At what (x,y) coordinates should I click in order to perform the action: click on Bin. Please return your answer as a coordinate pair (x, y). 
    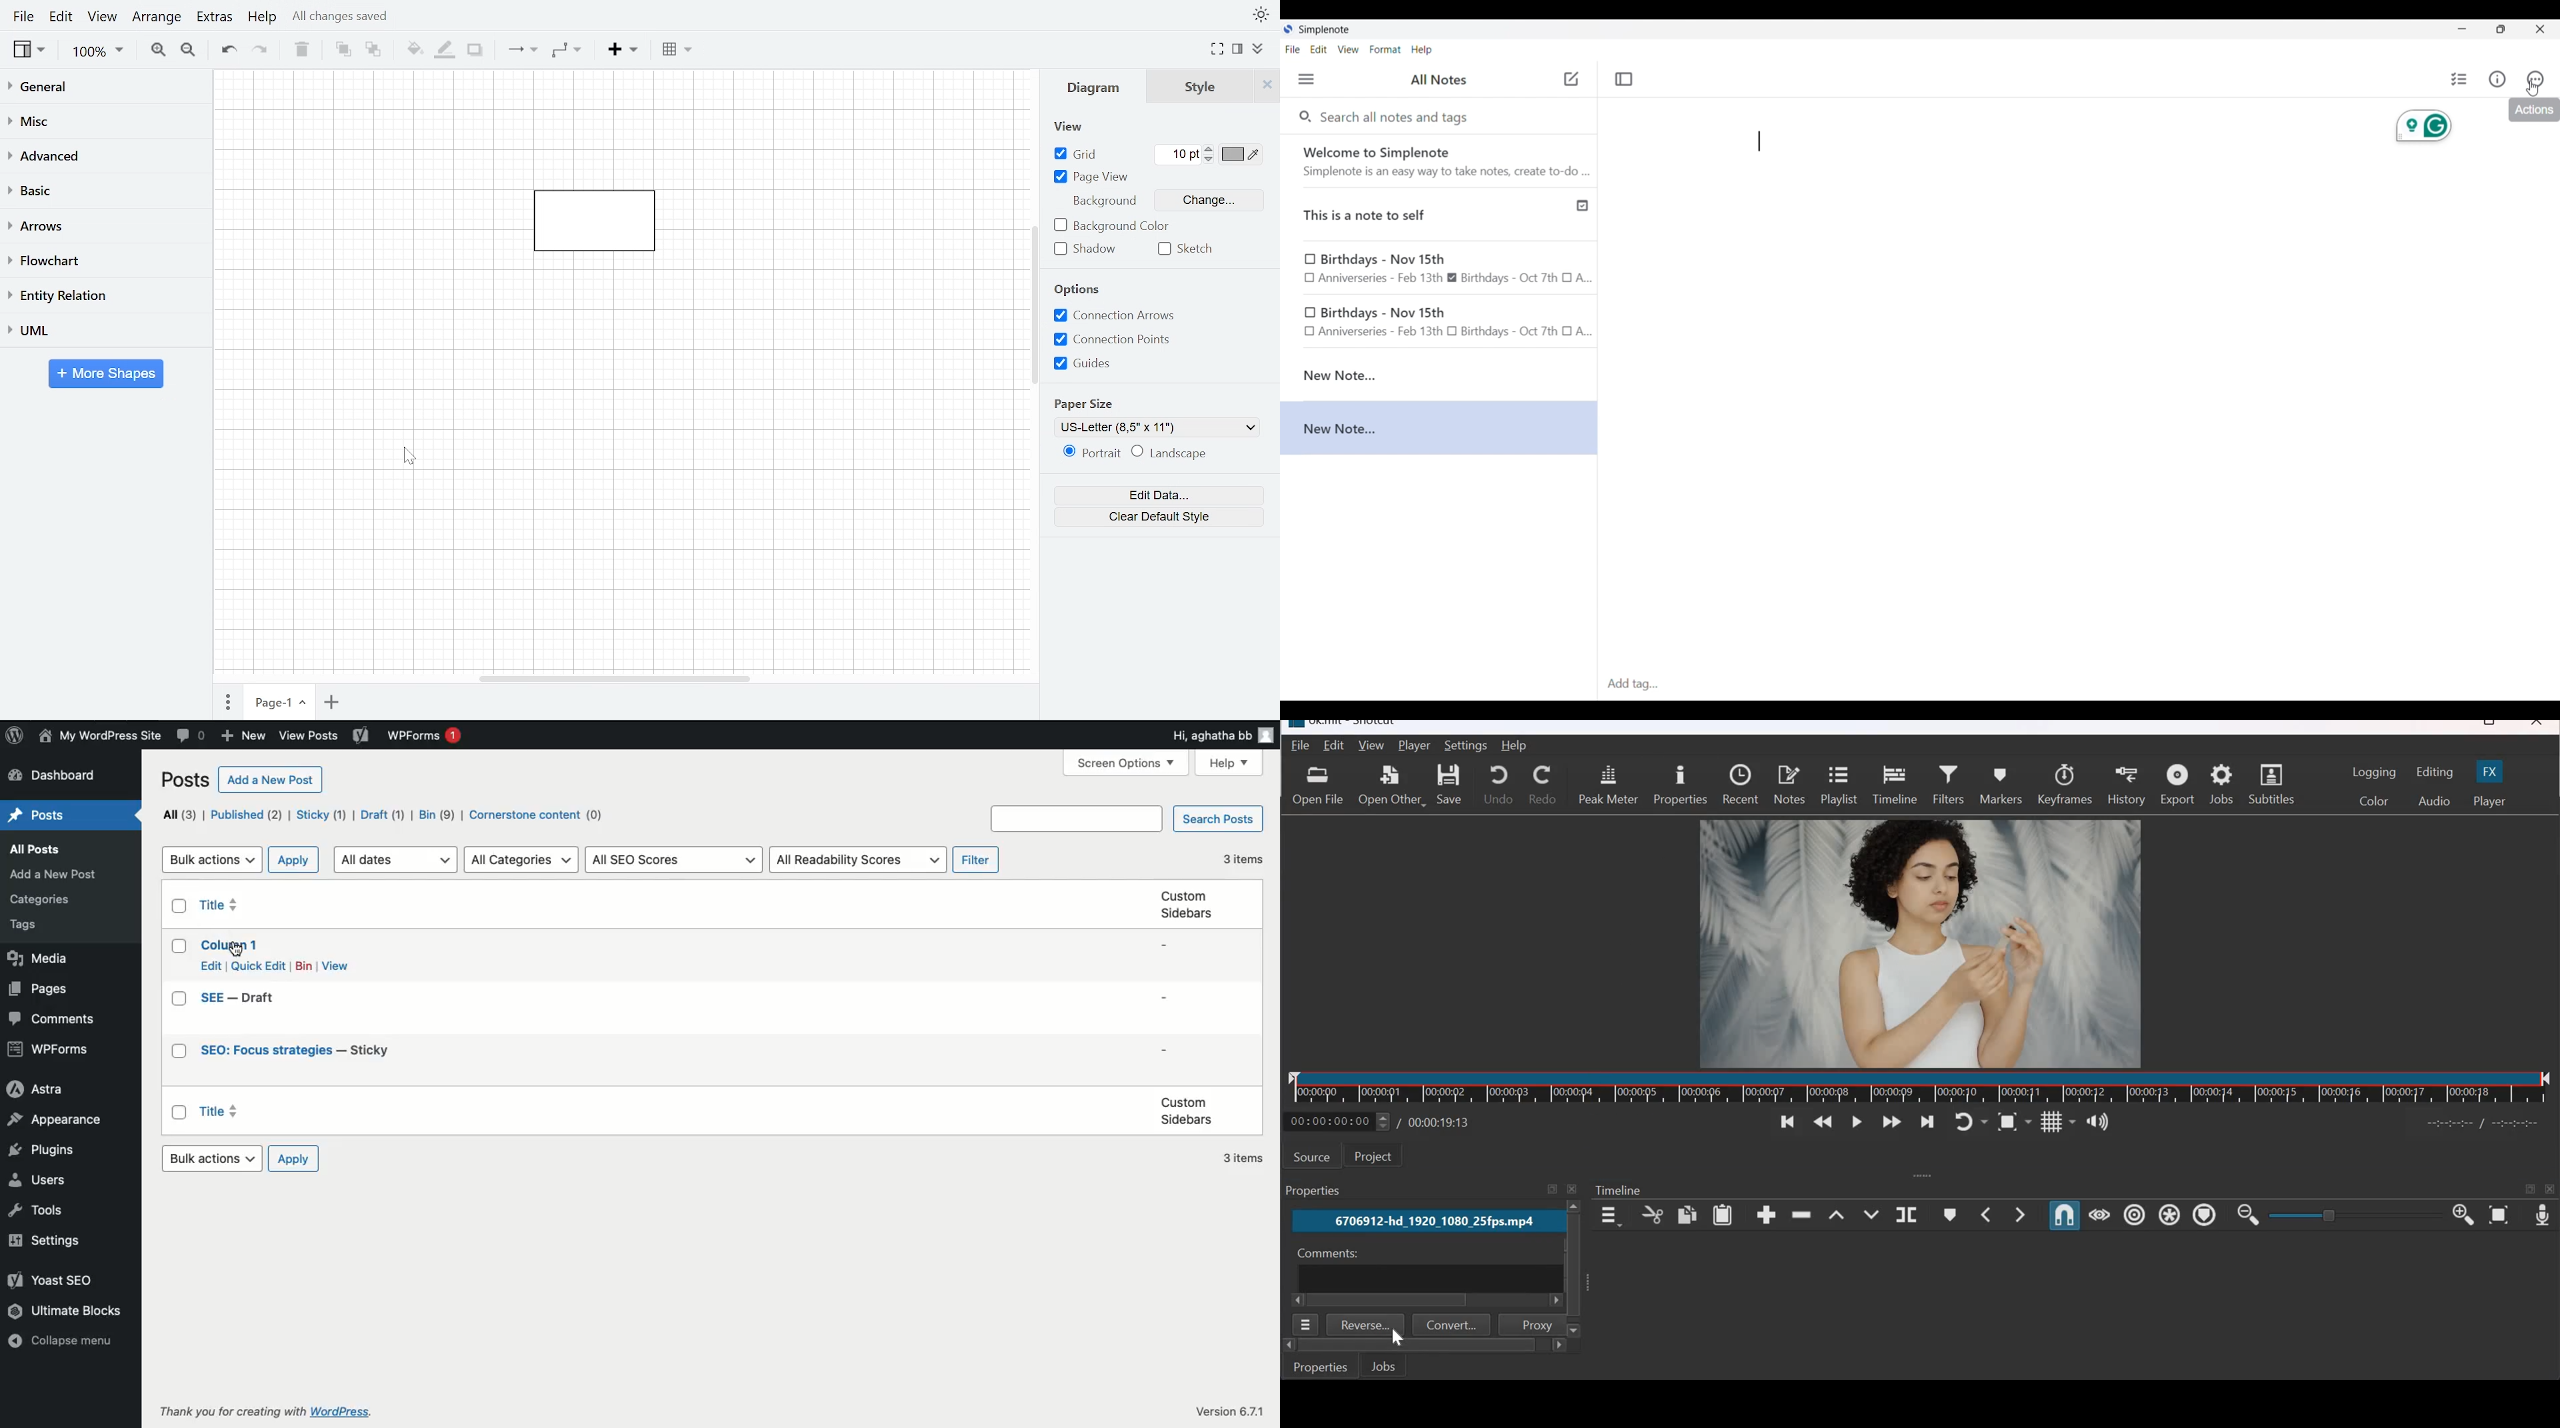
    Looking at the image, I should click on (438, 816).